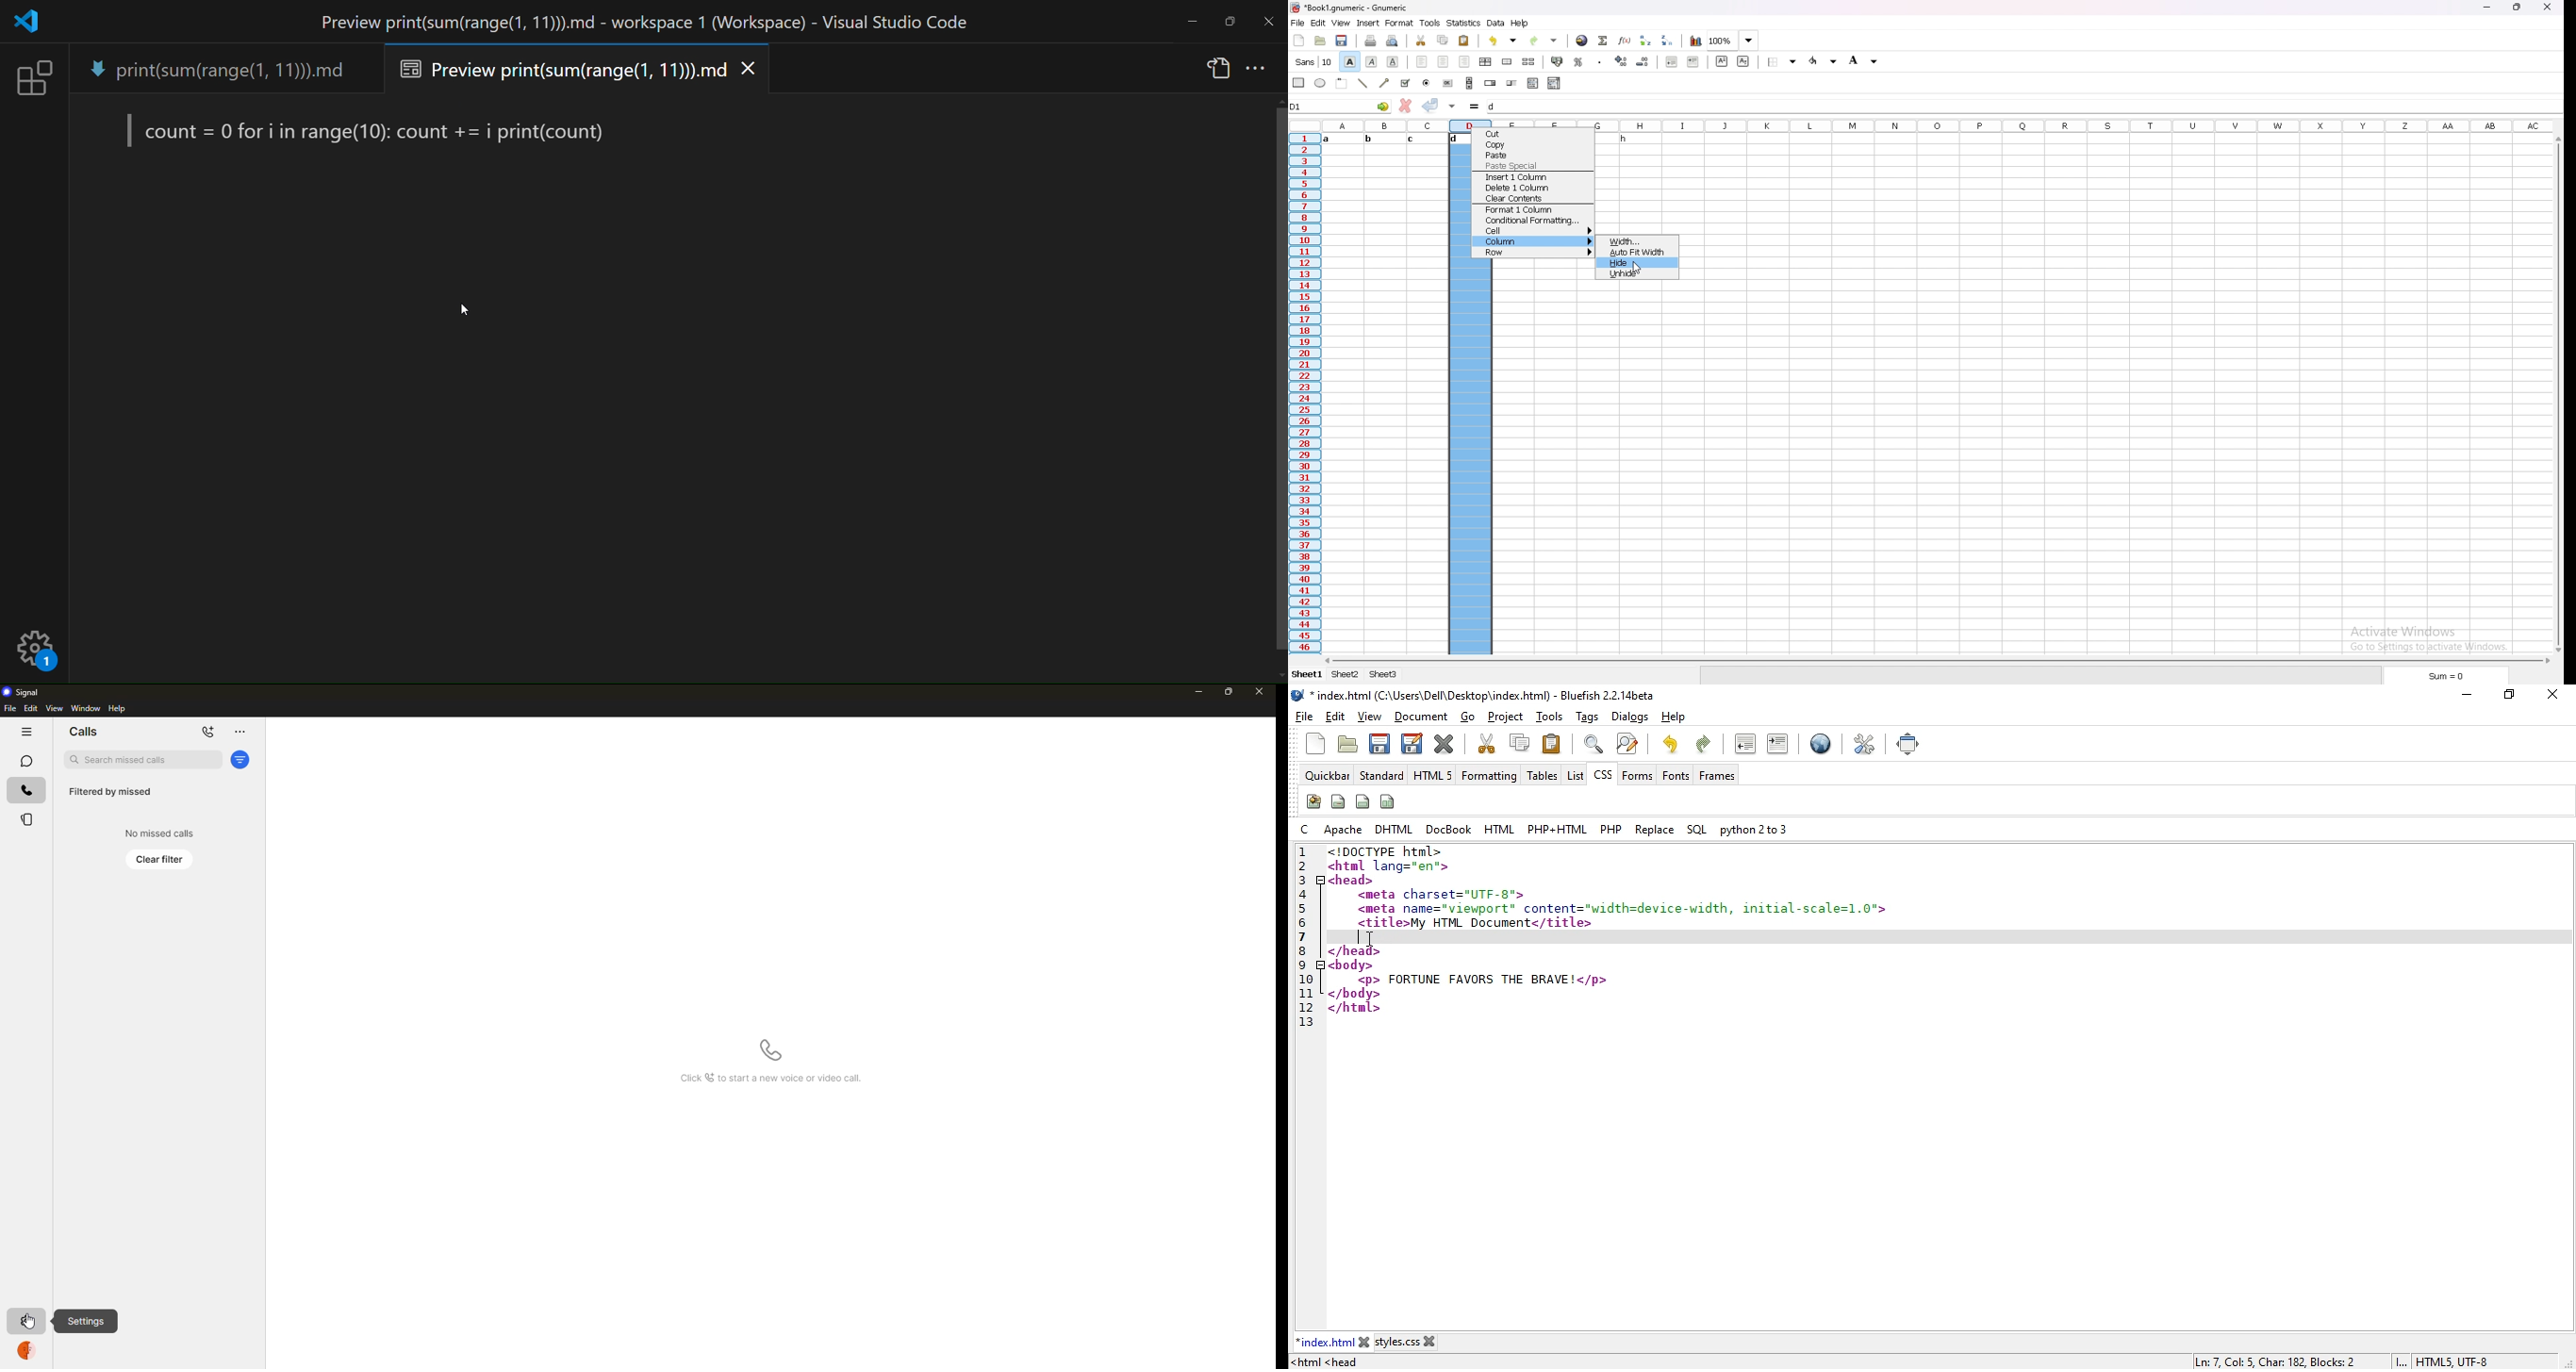 This screenshot has width=2576, height=1372. I want to click on border, so click(1785, 61).